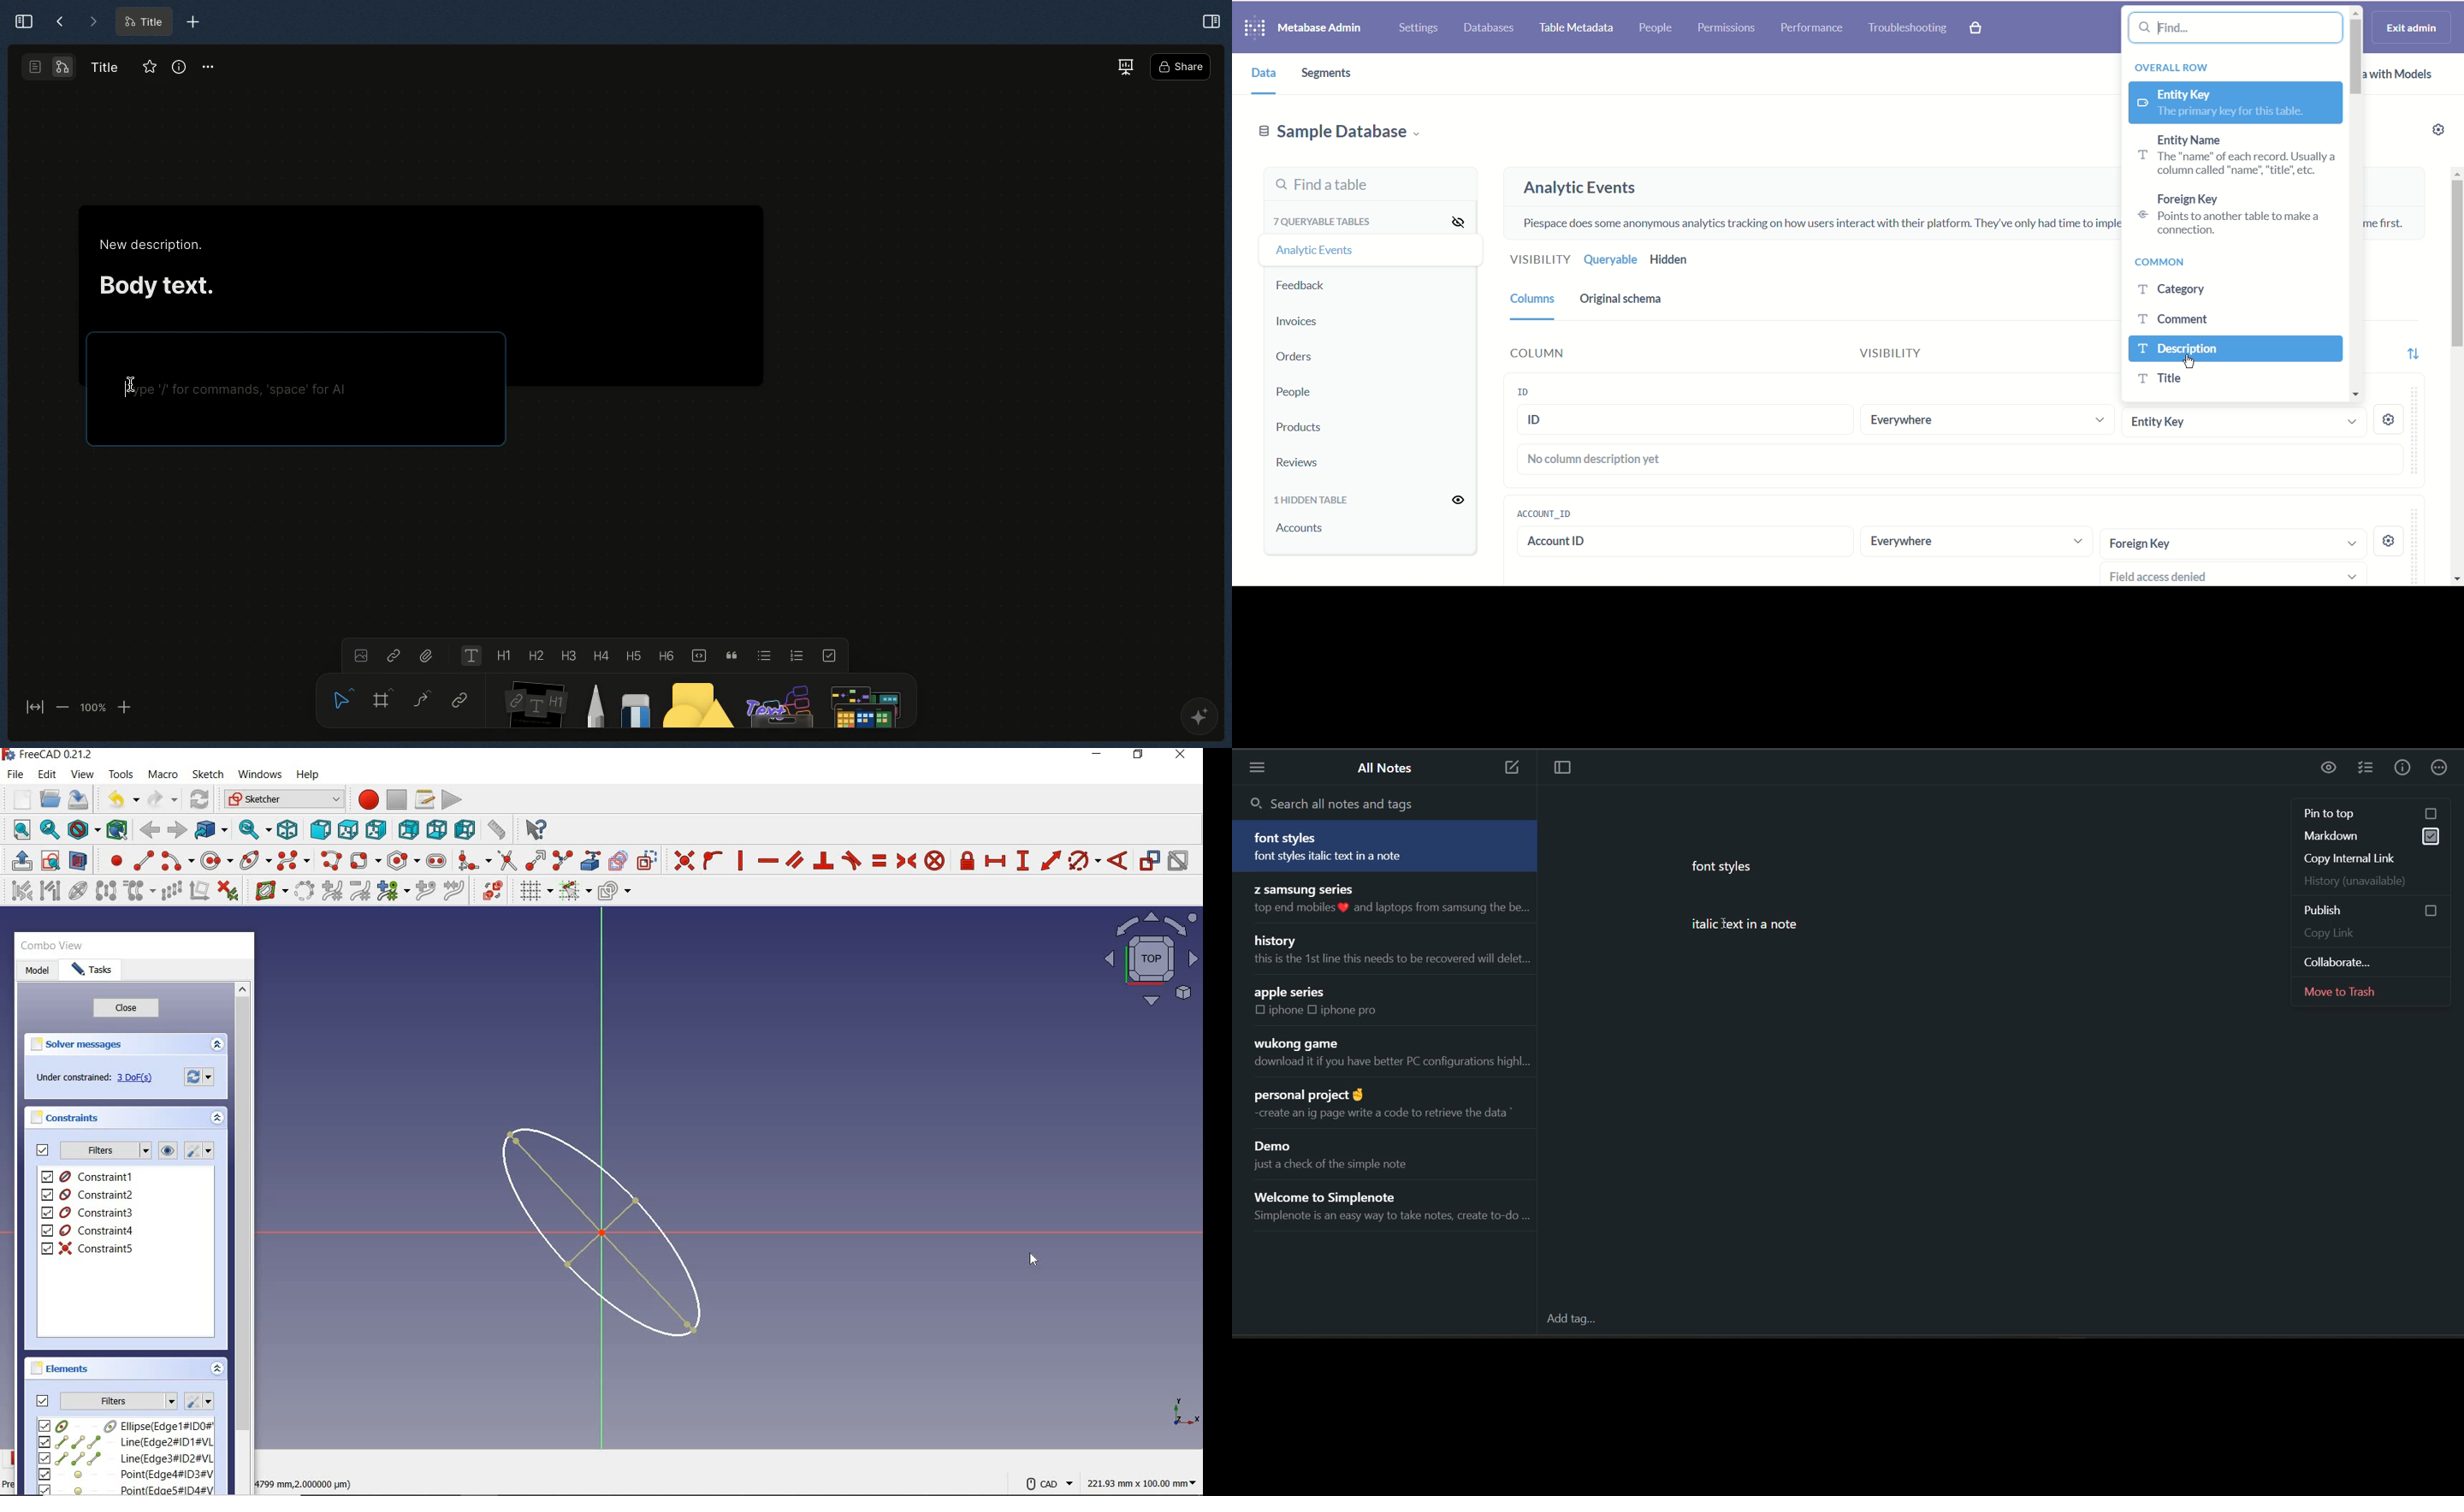  Describe the element at coordinates (52, 946) in the screenshot. I see `combo view` at that location.